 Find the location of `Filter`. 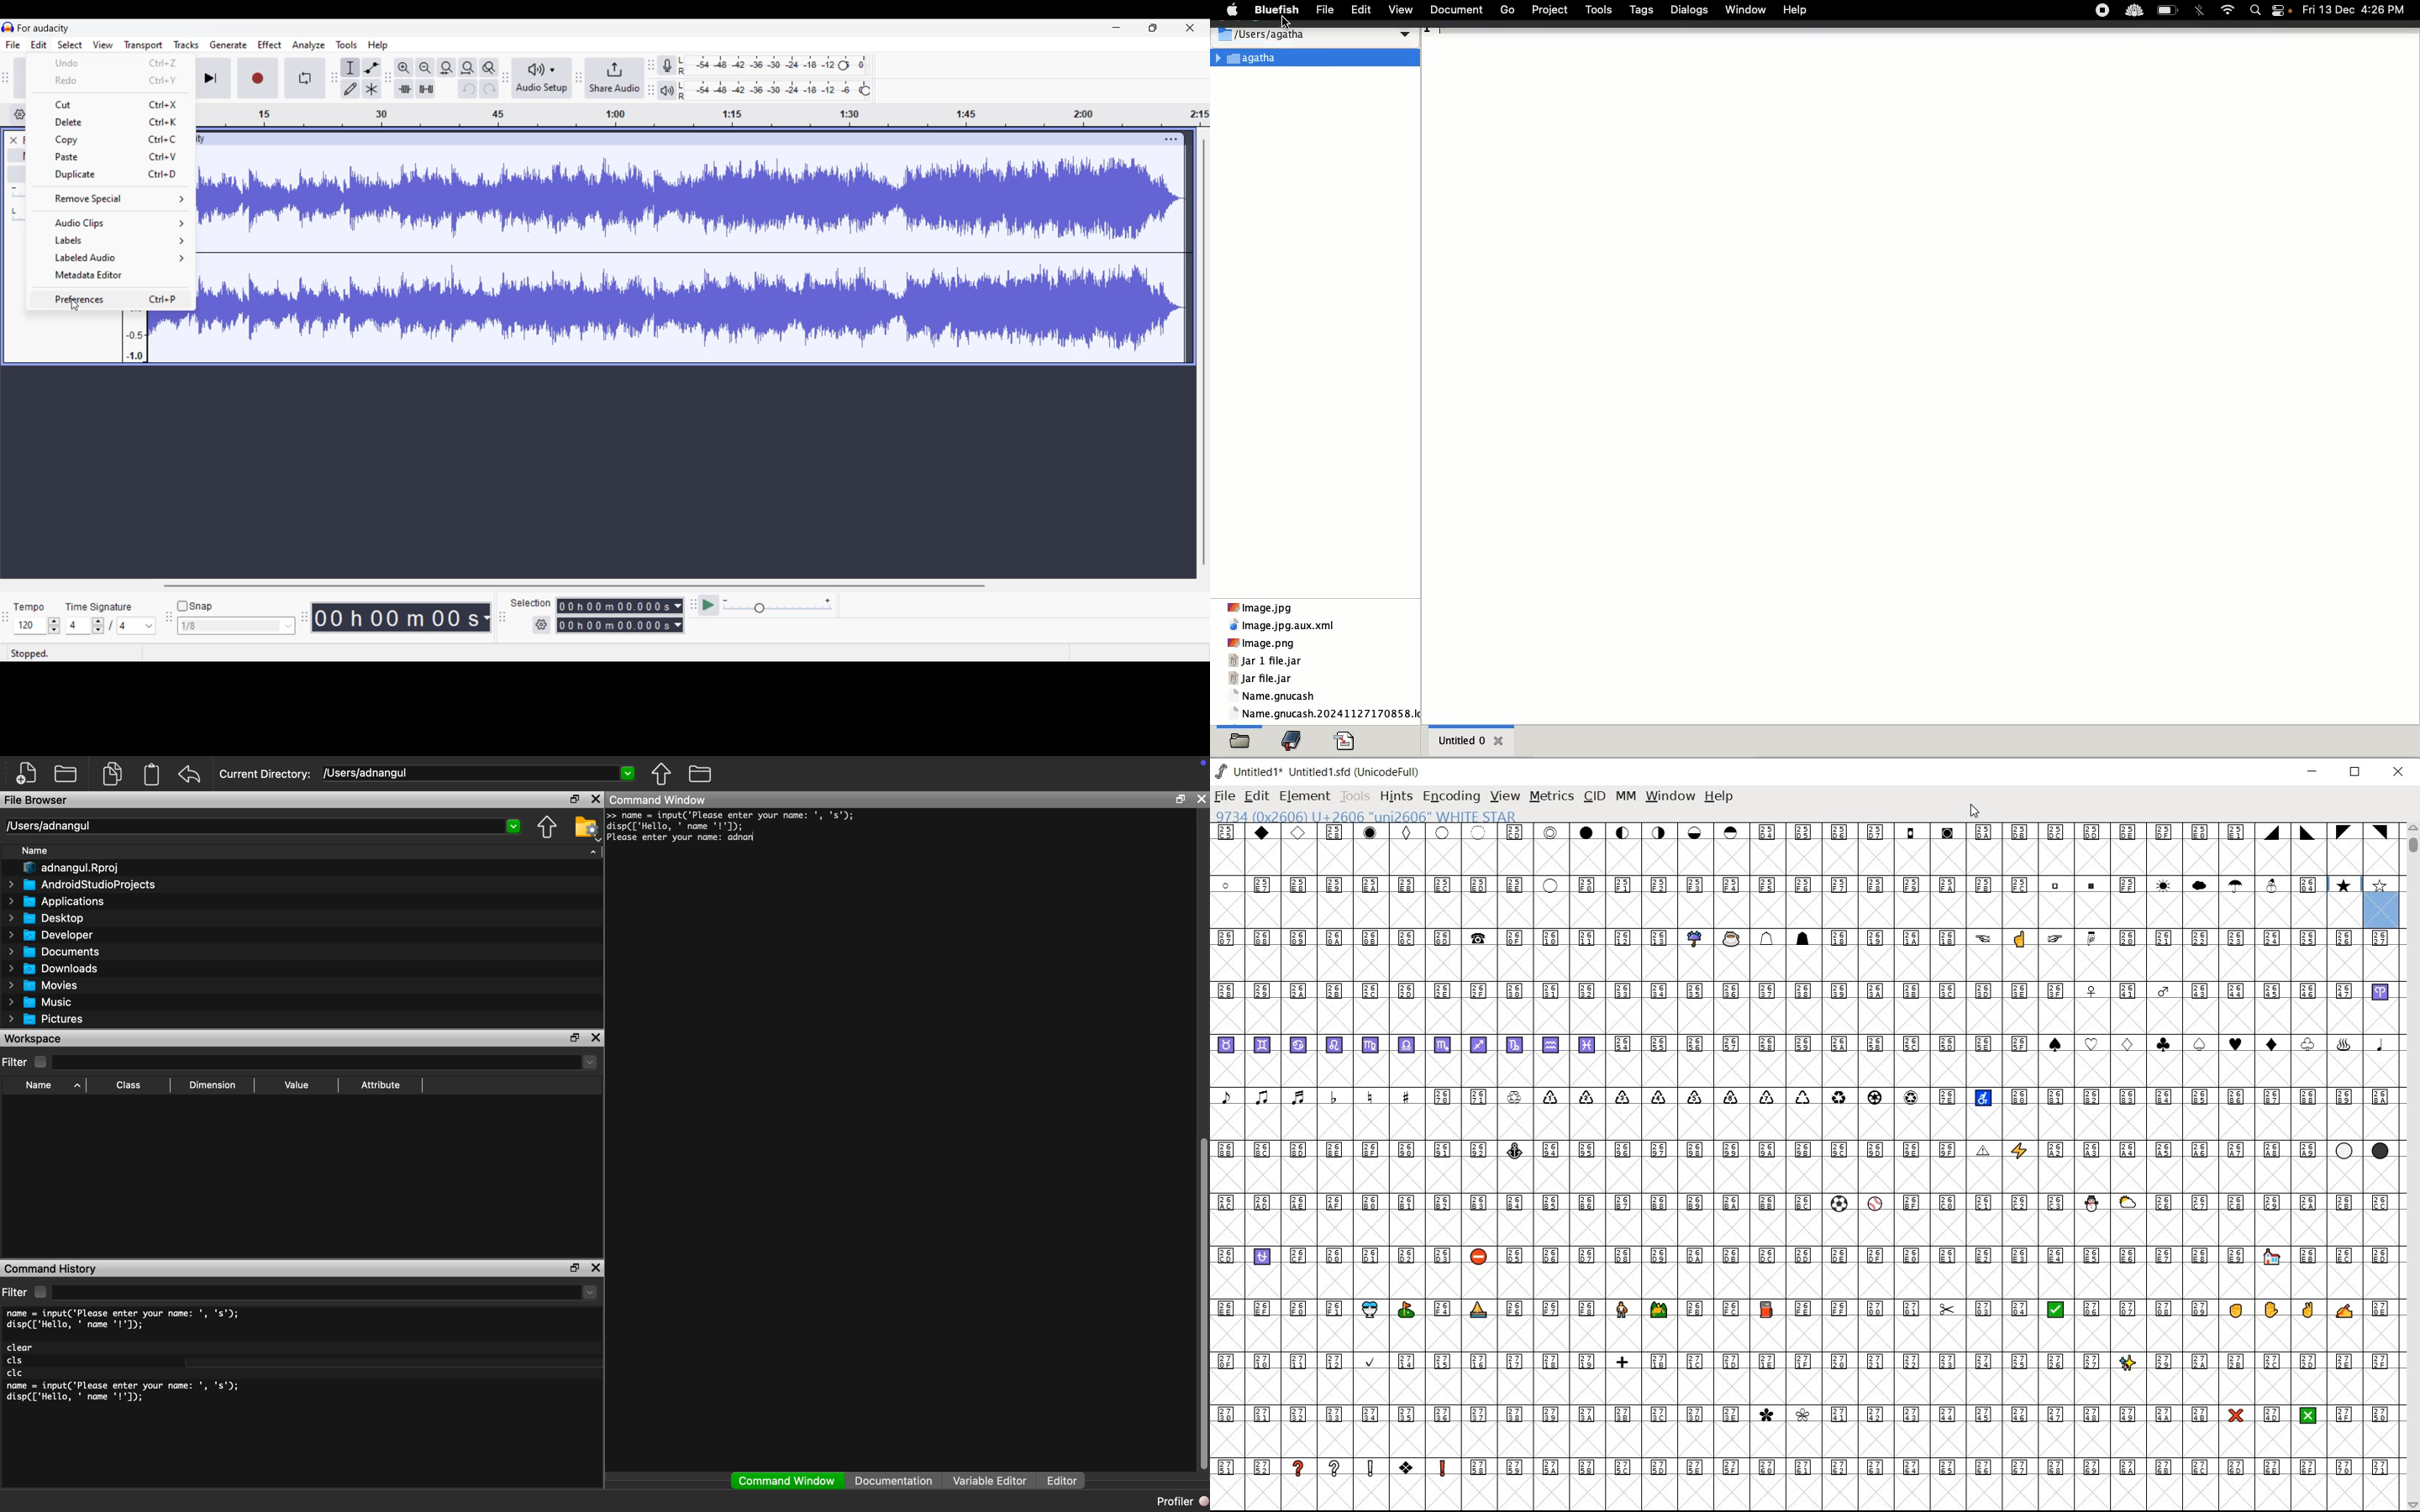

Filter is located at coordinates (26, 1062).